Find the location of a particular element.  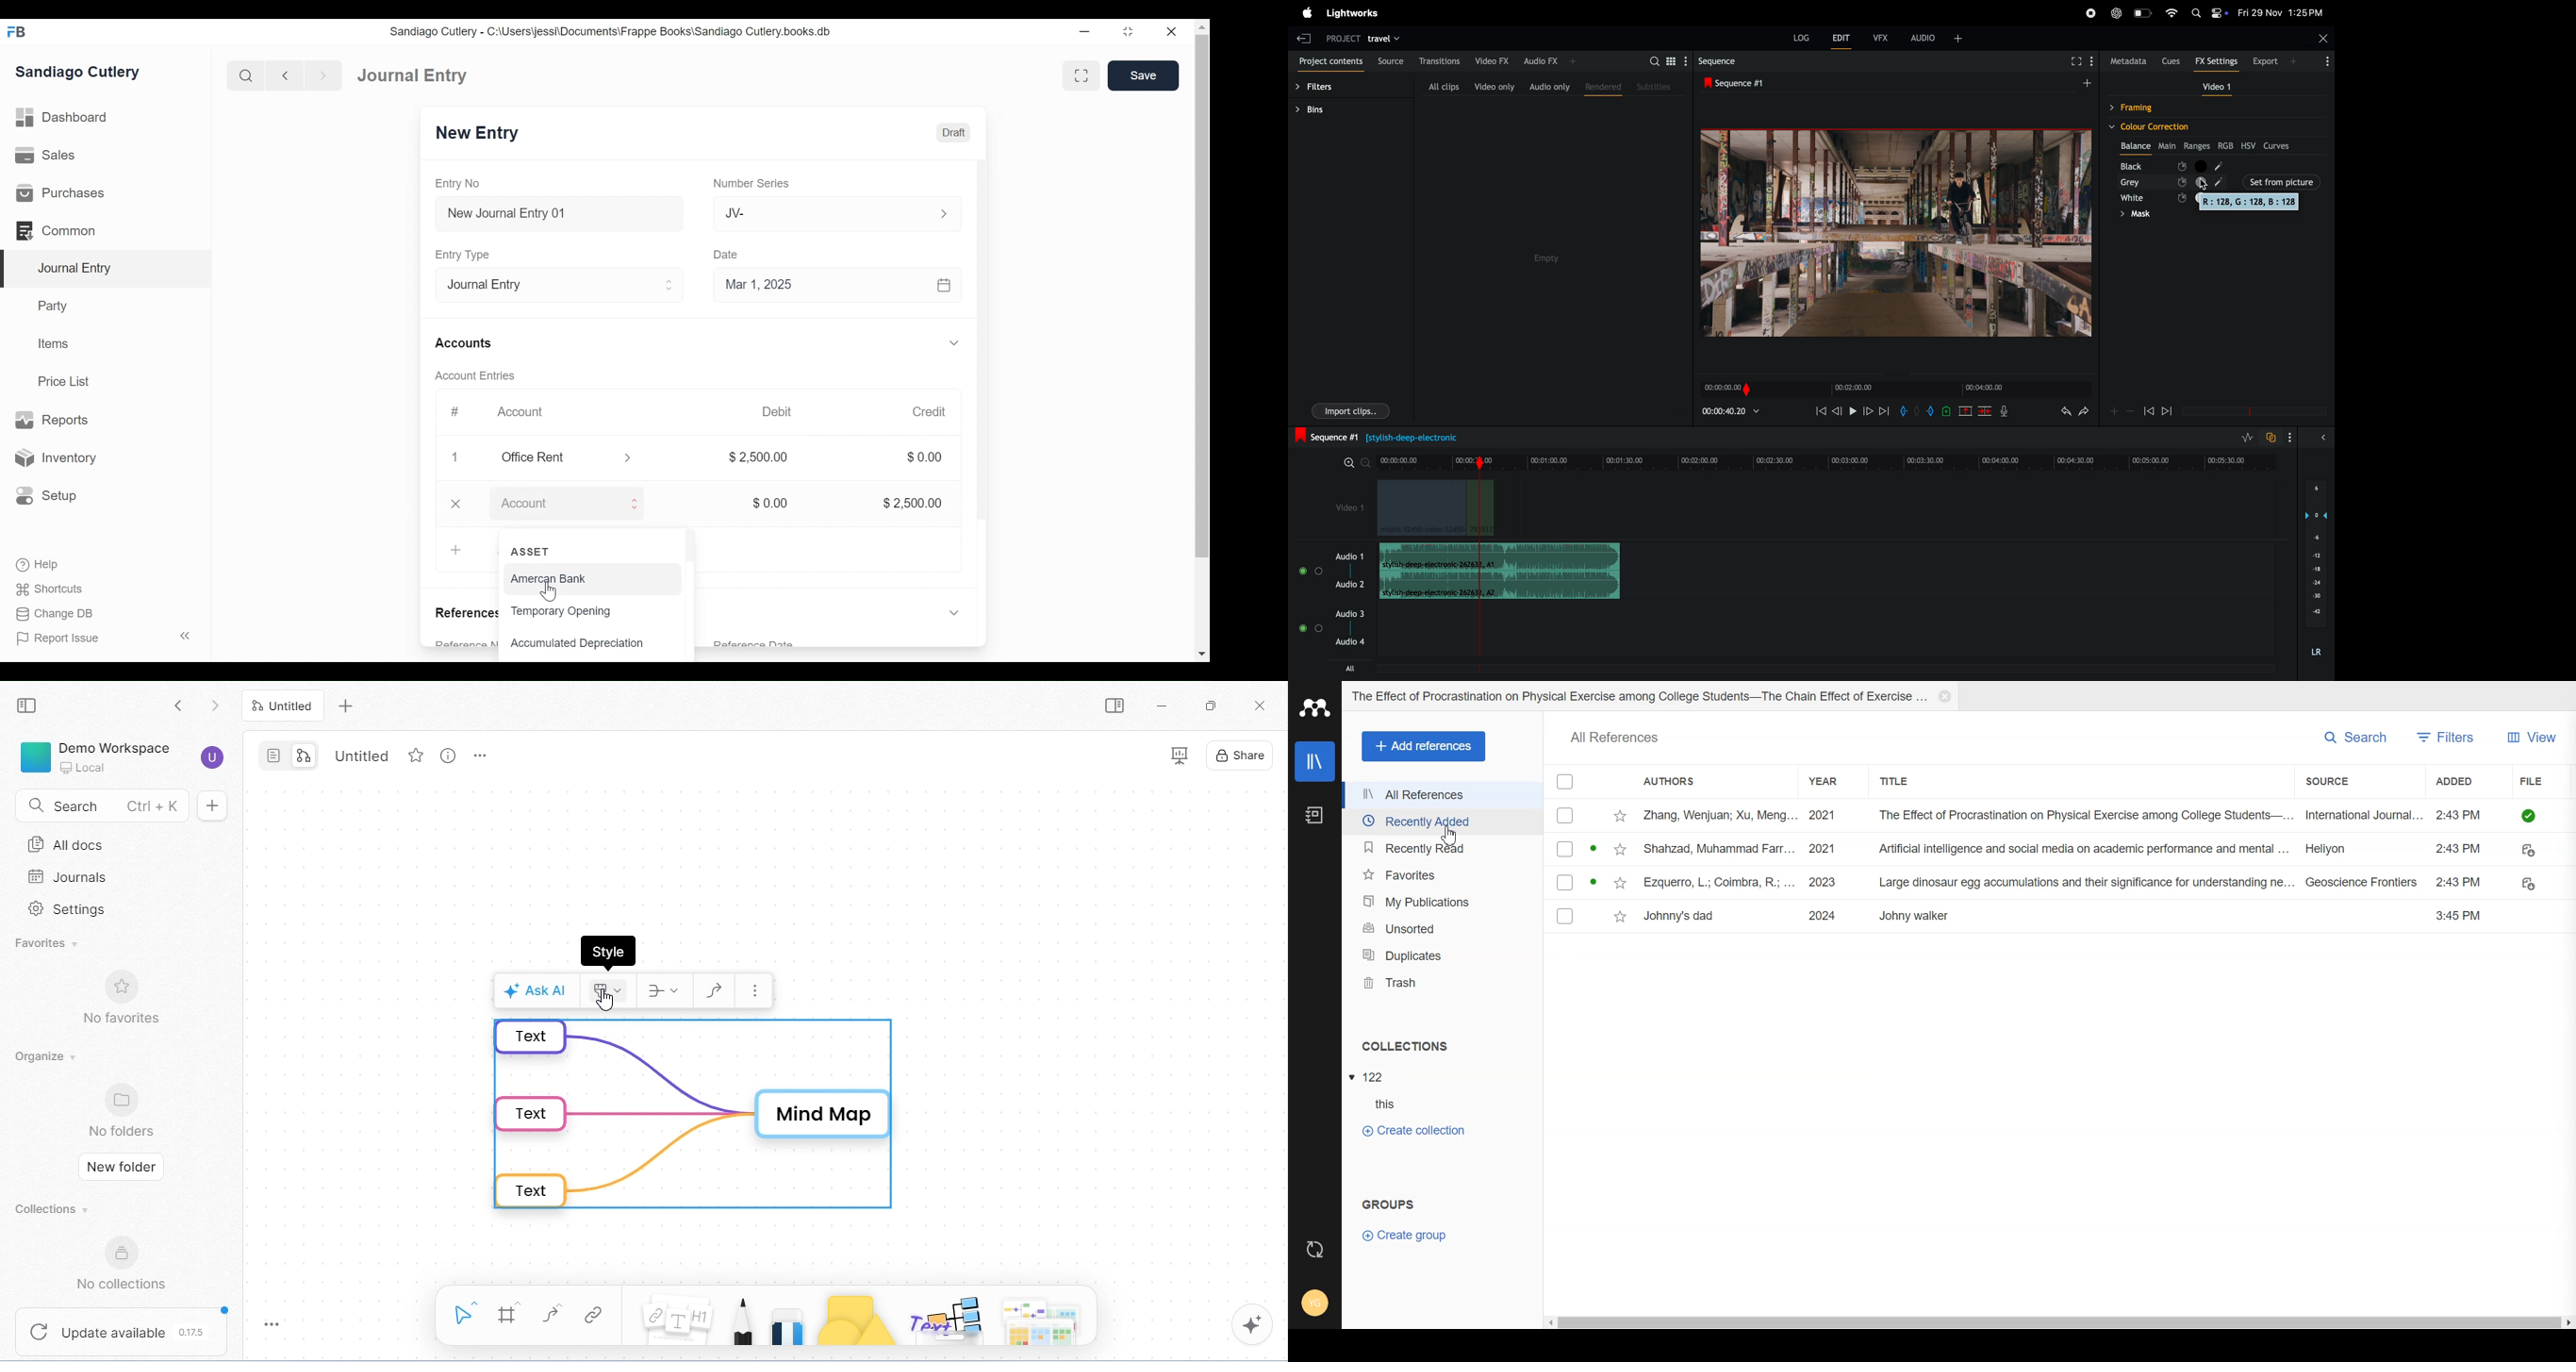

Credit is located at coordinates (938, 412).